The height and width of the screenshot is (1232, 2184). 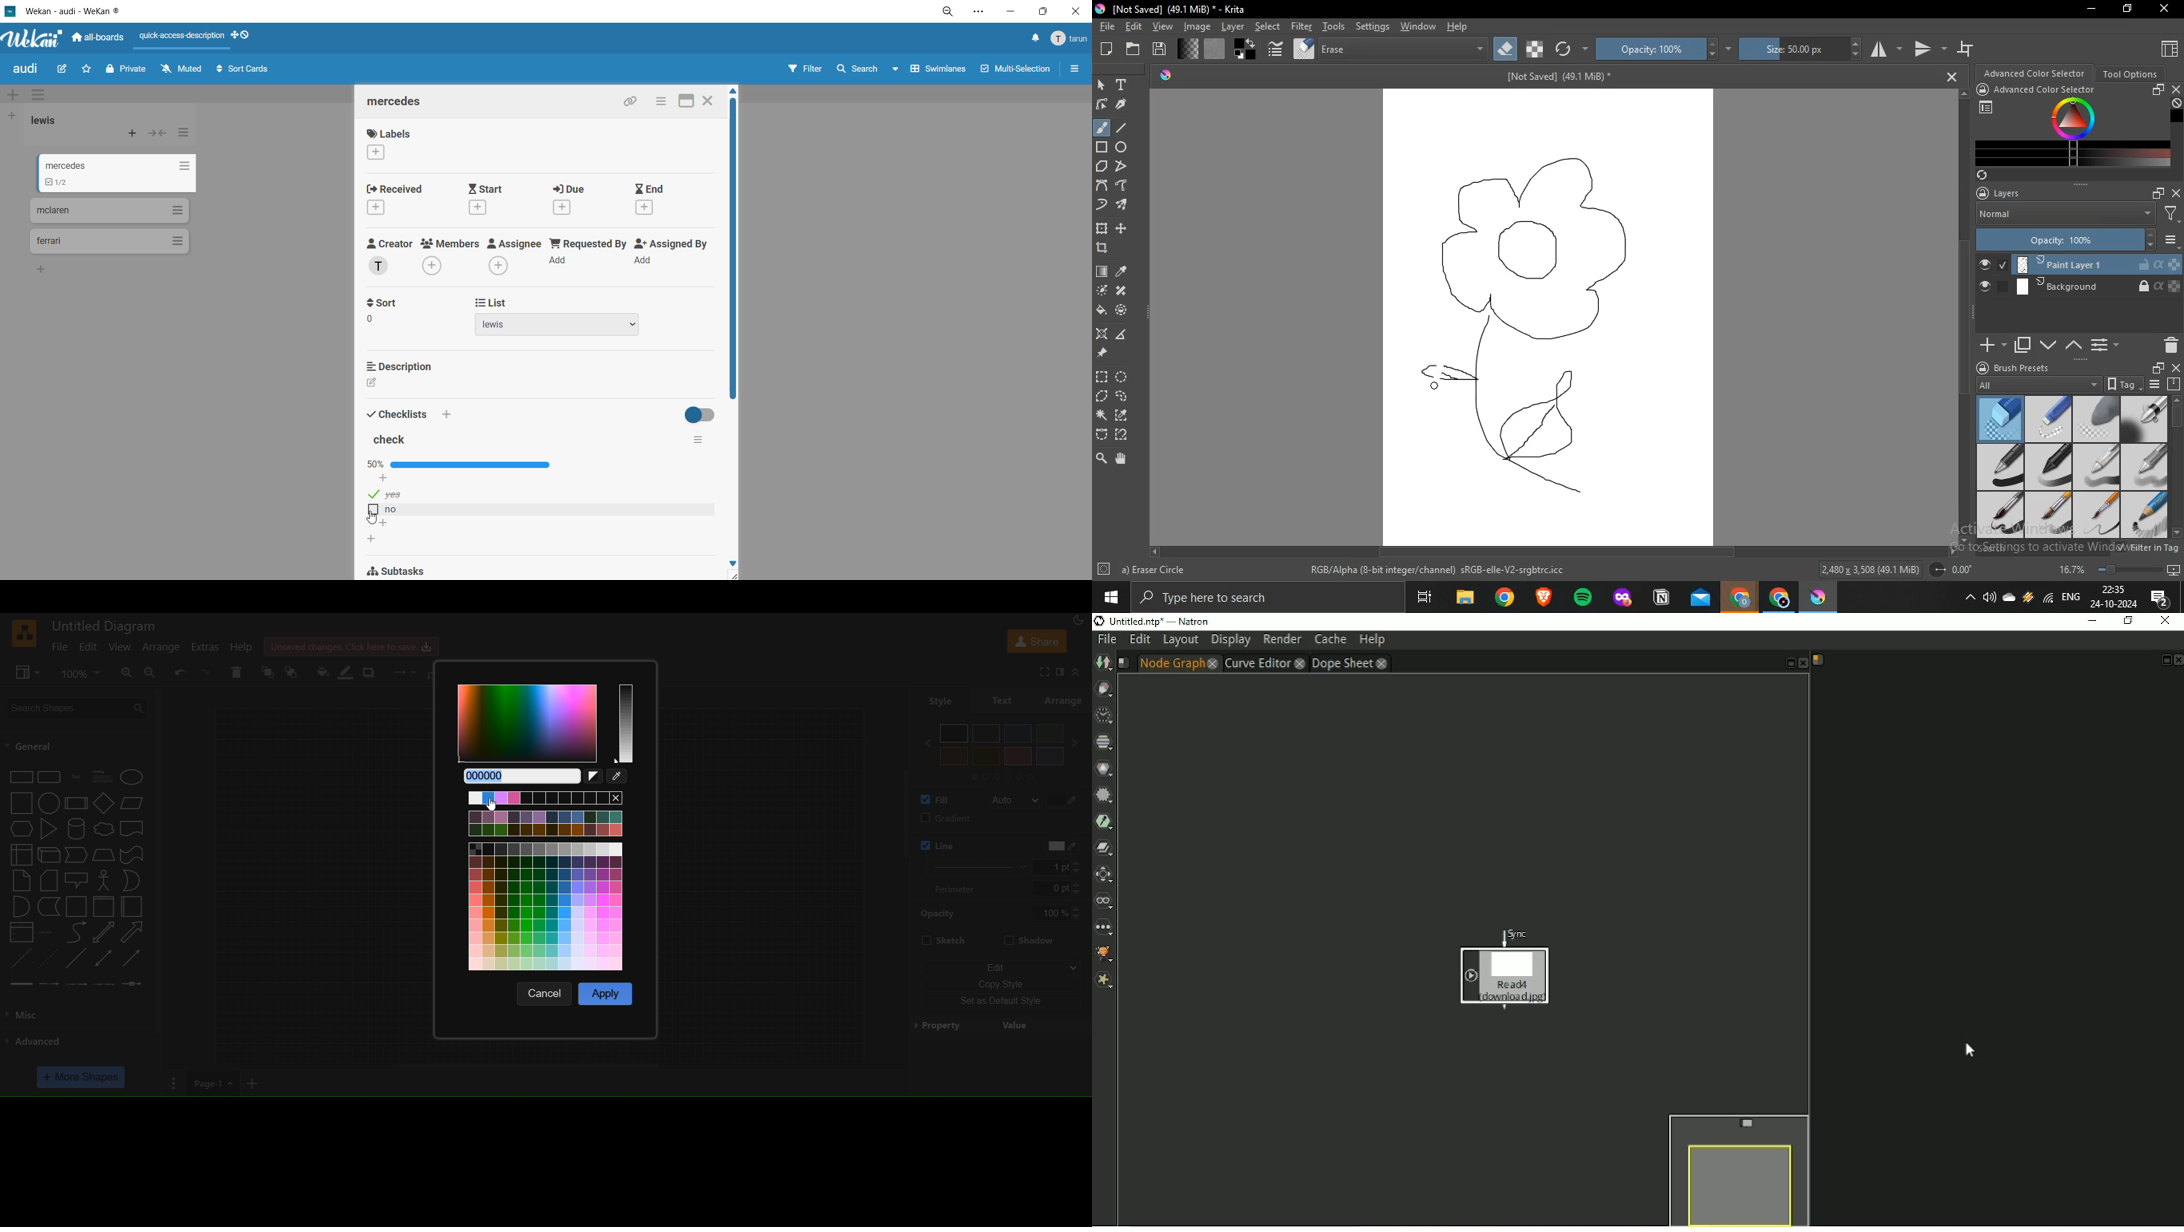 I want to click on add, so click(x=384, y=524).